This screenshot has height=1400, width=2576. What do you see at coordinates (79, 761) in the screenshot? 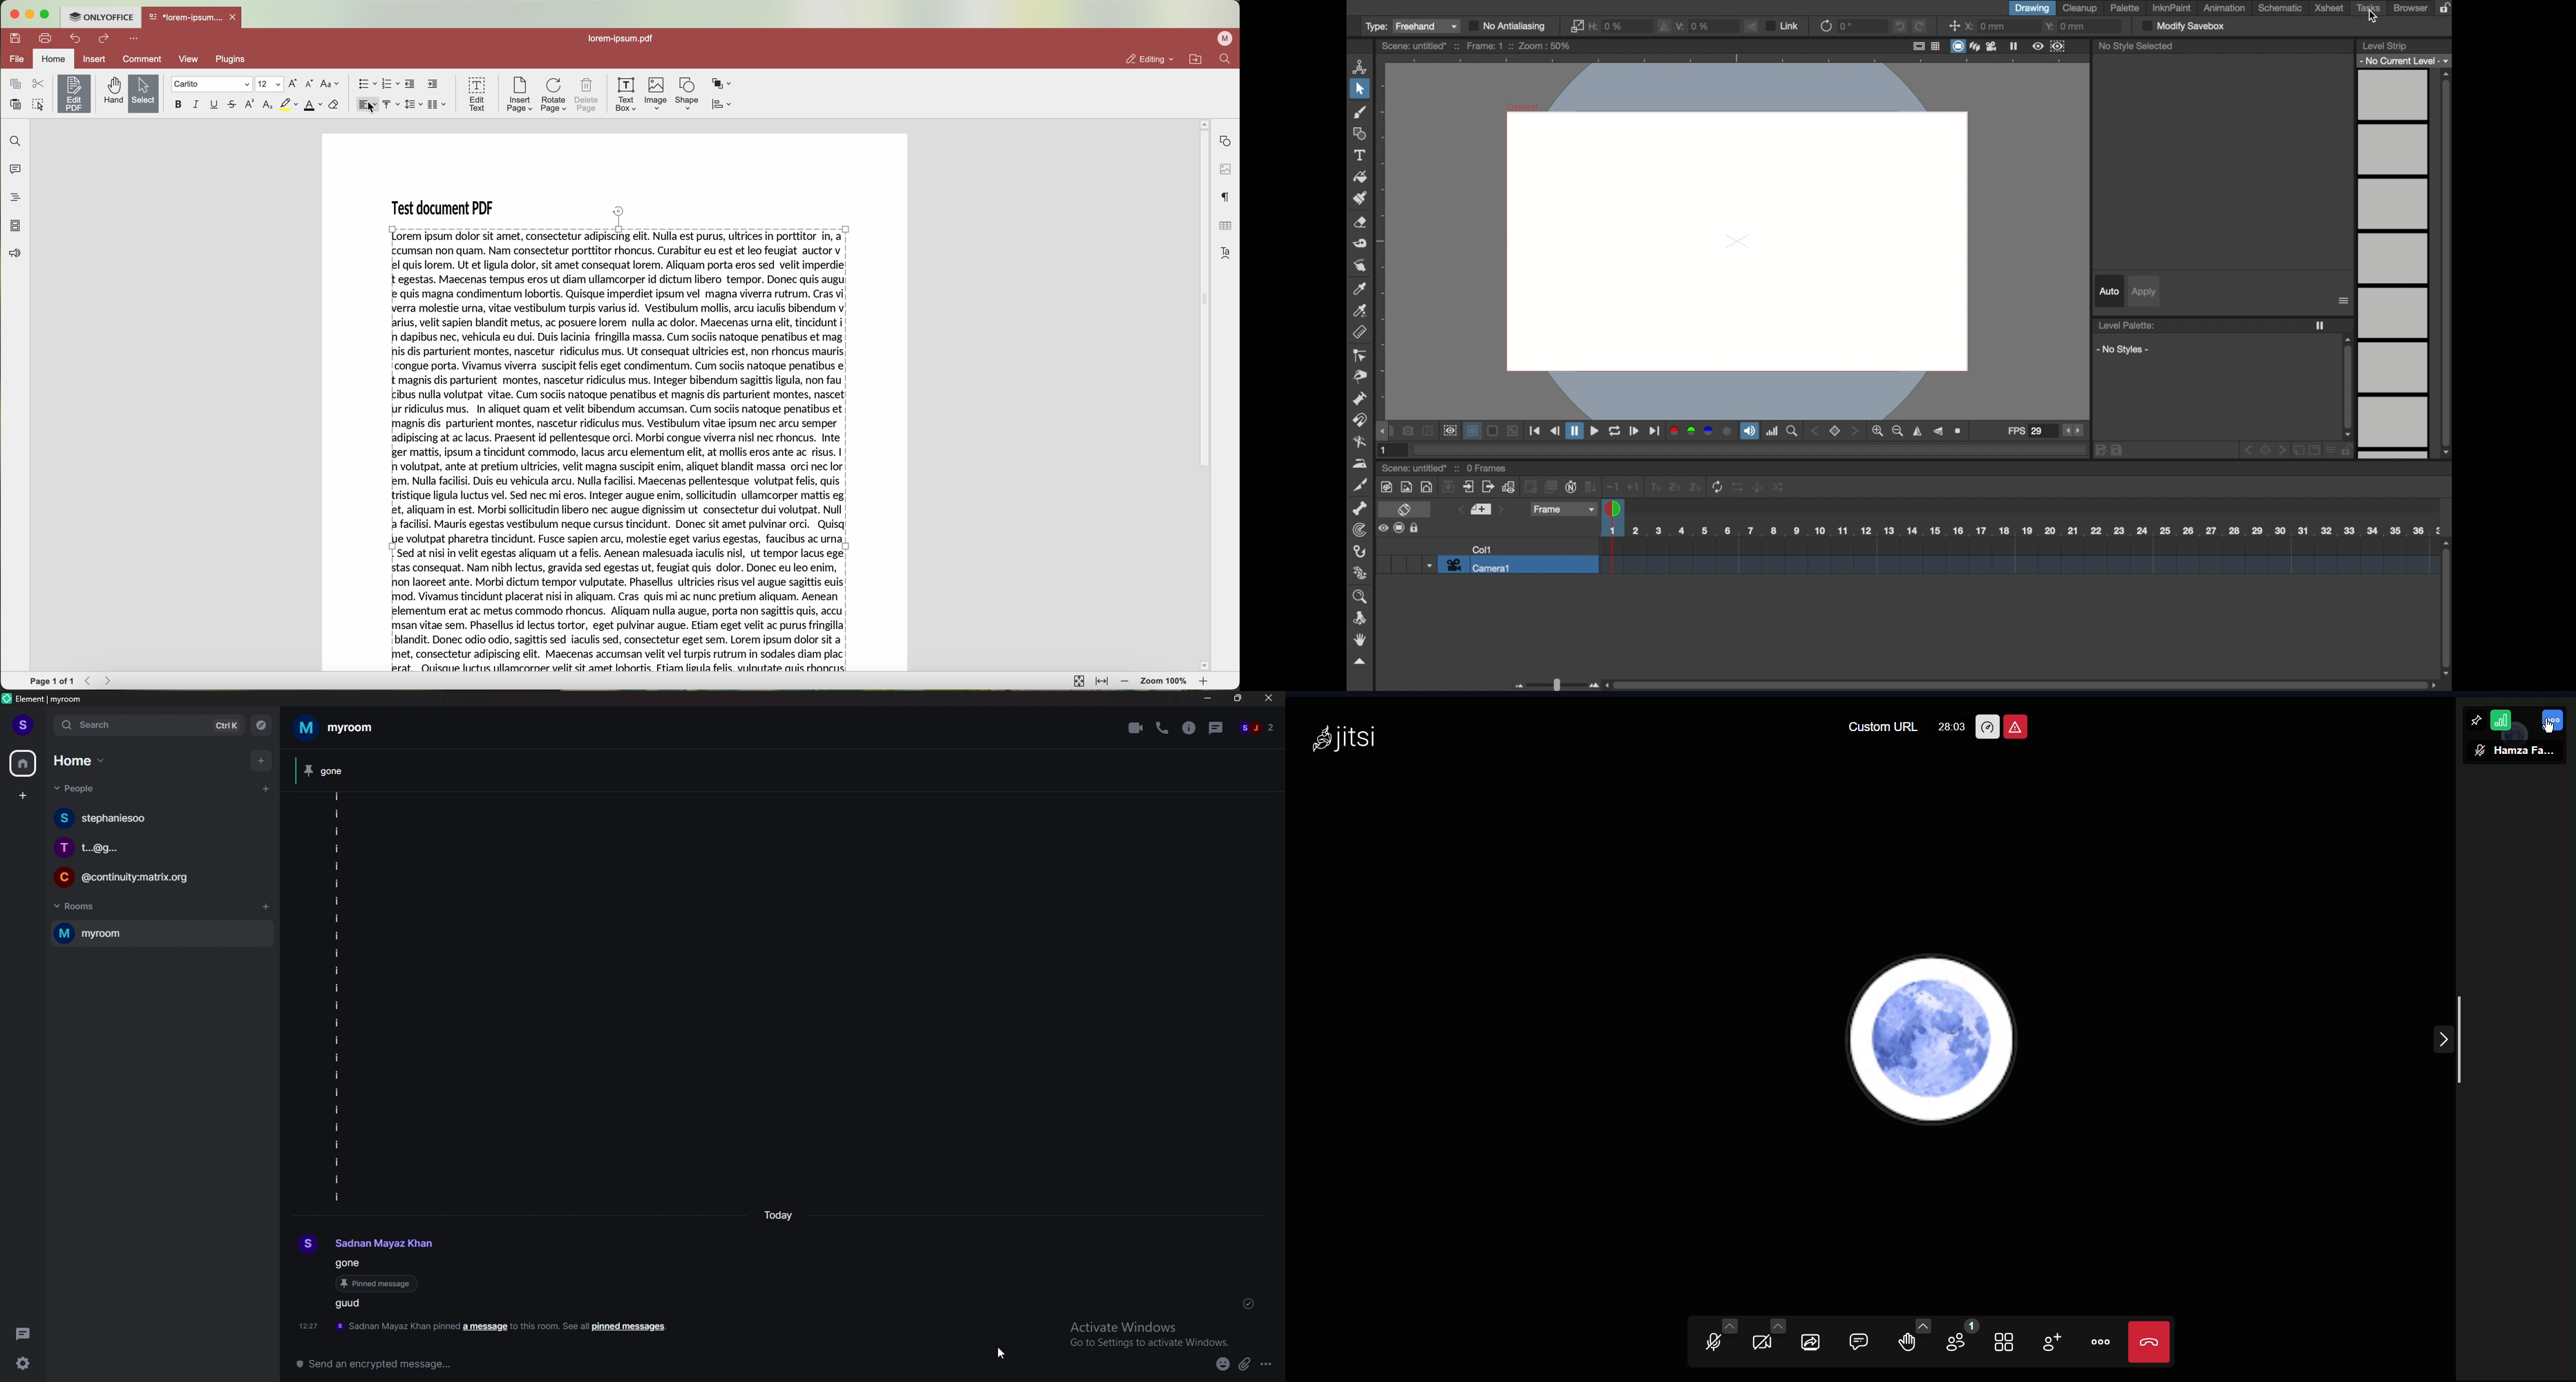
I see `home` at bounding box center [79, 761].